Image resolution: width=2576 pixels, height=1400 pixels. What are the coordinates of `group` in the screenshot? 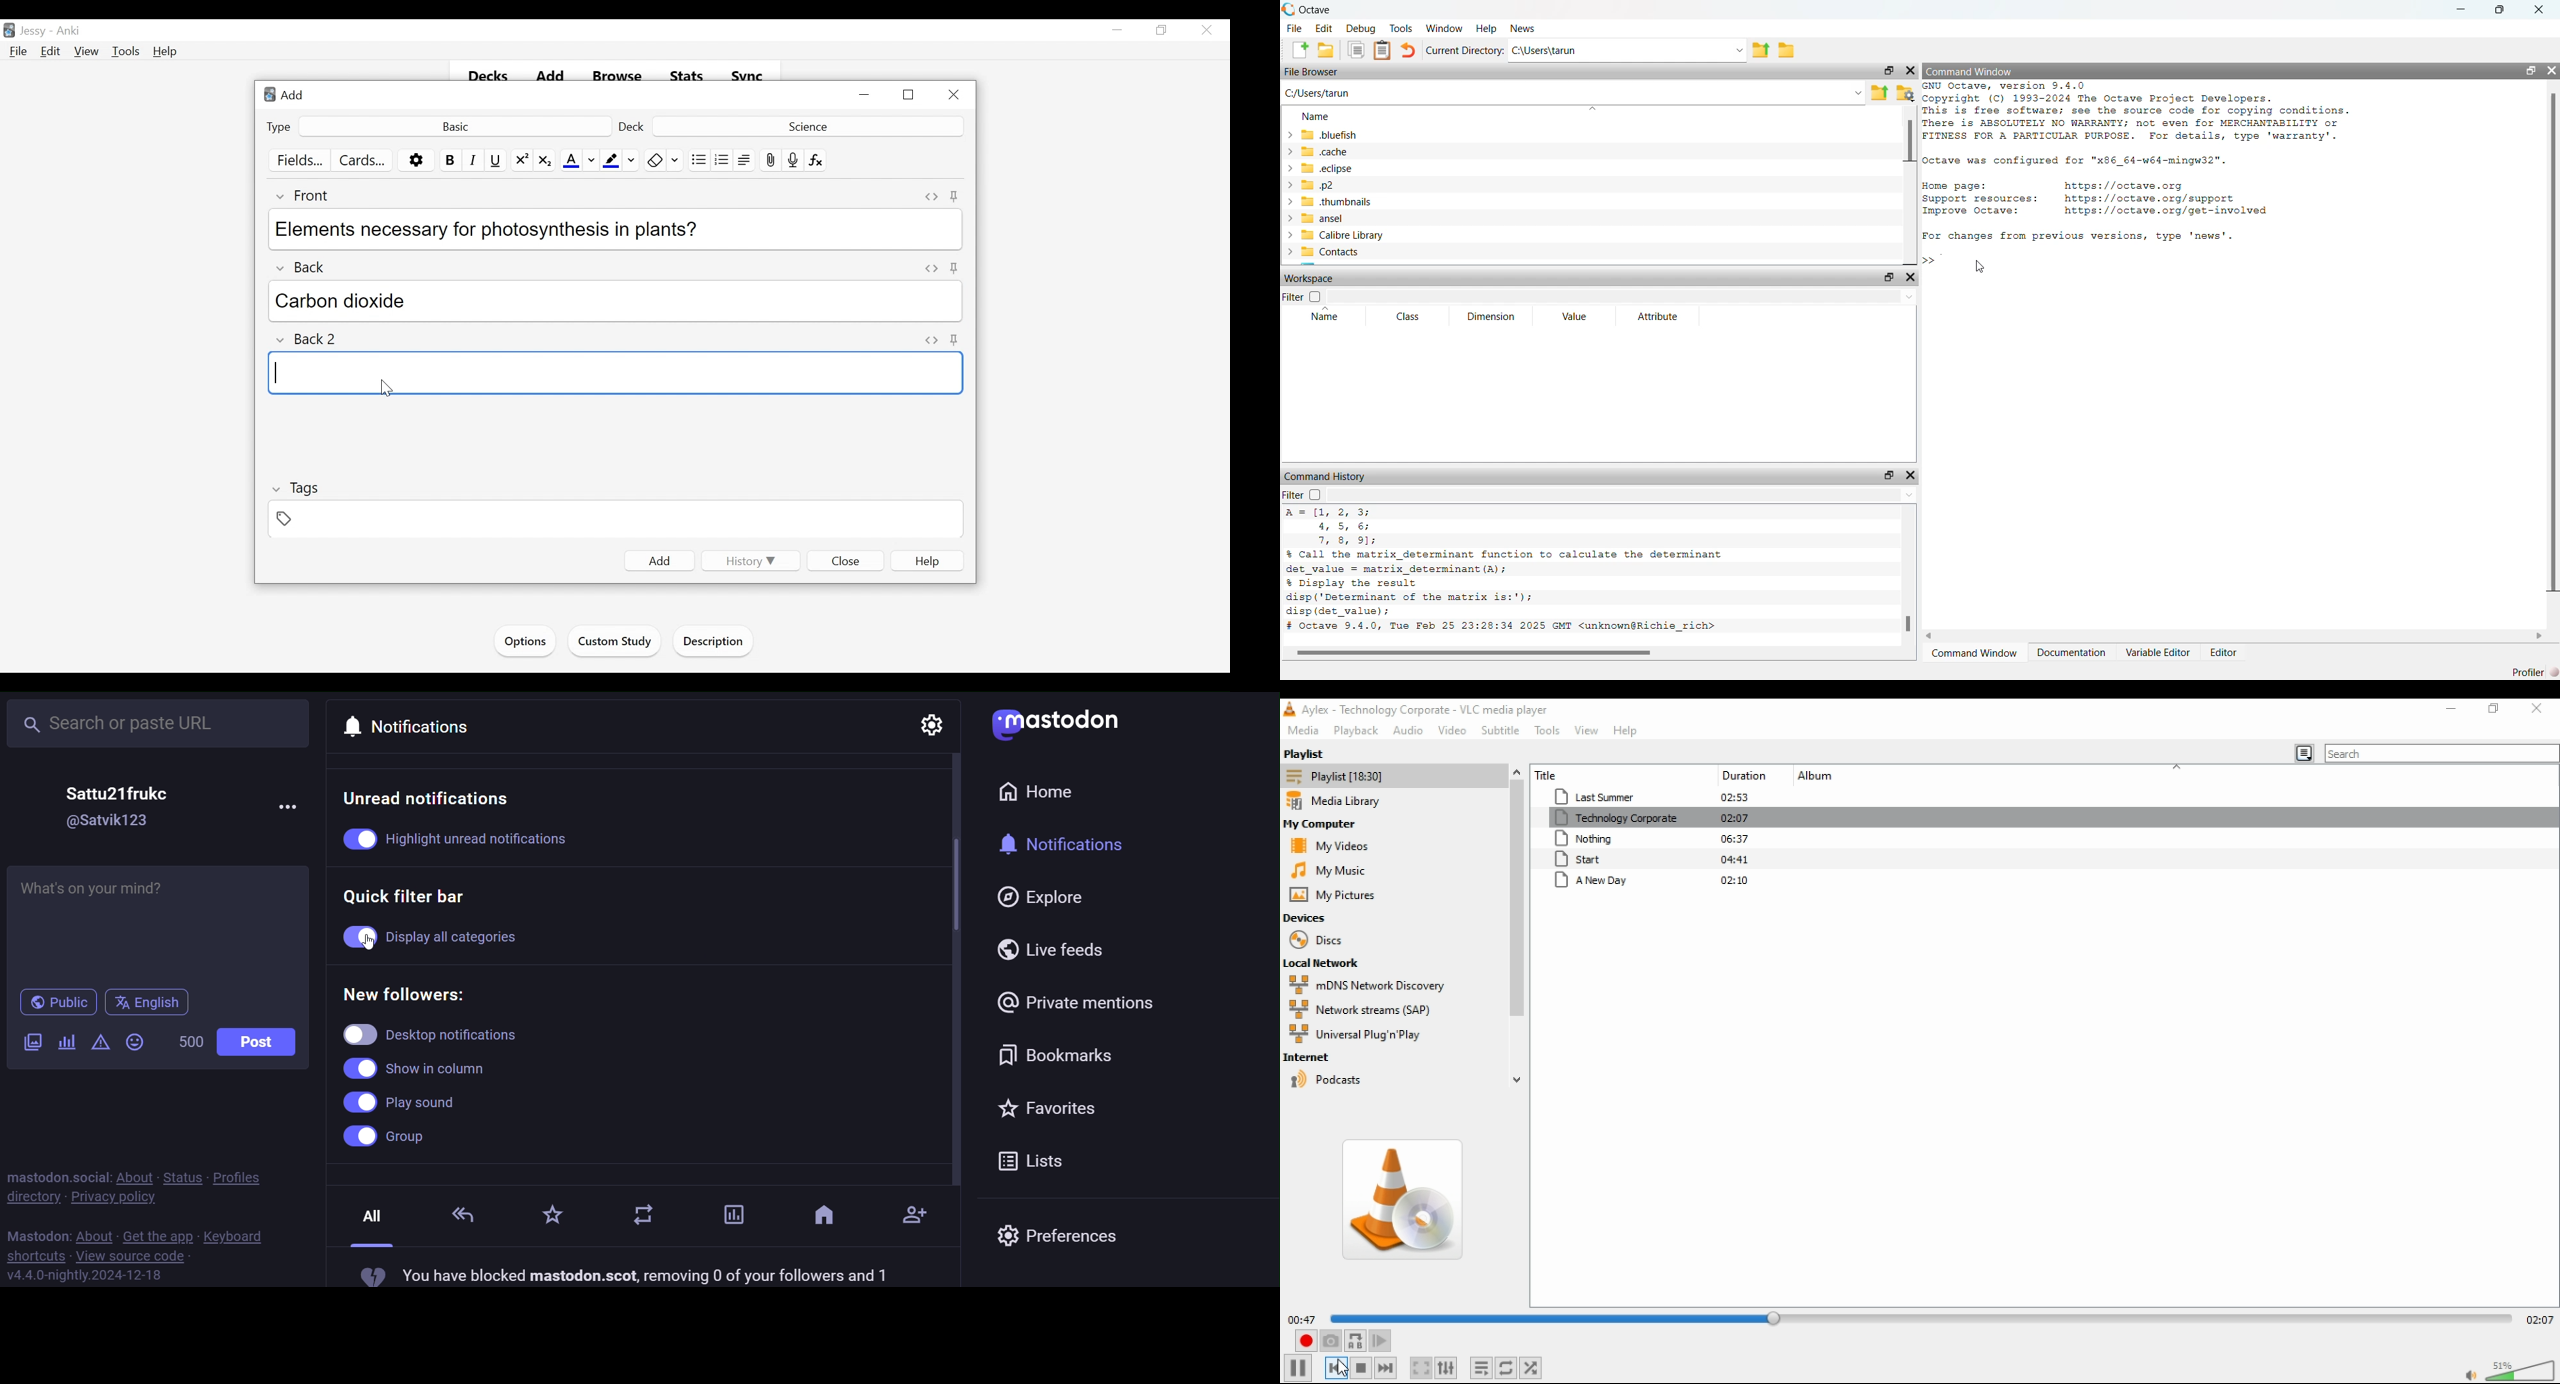 It's located at (393, 1139).